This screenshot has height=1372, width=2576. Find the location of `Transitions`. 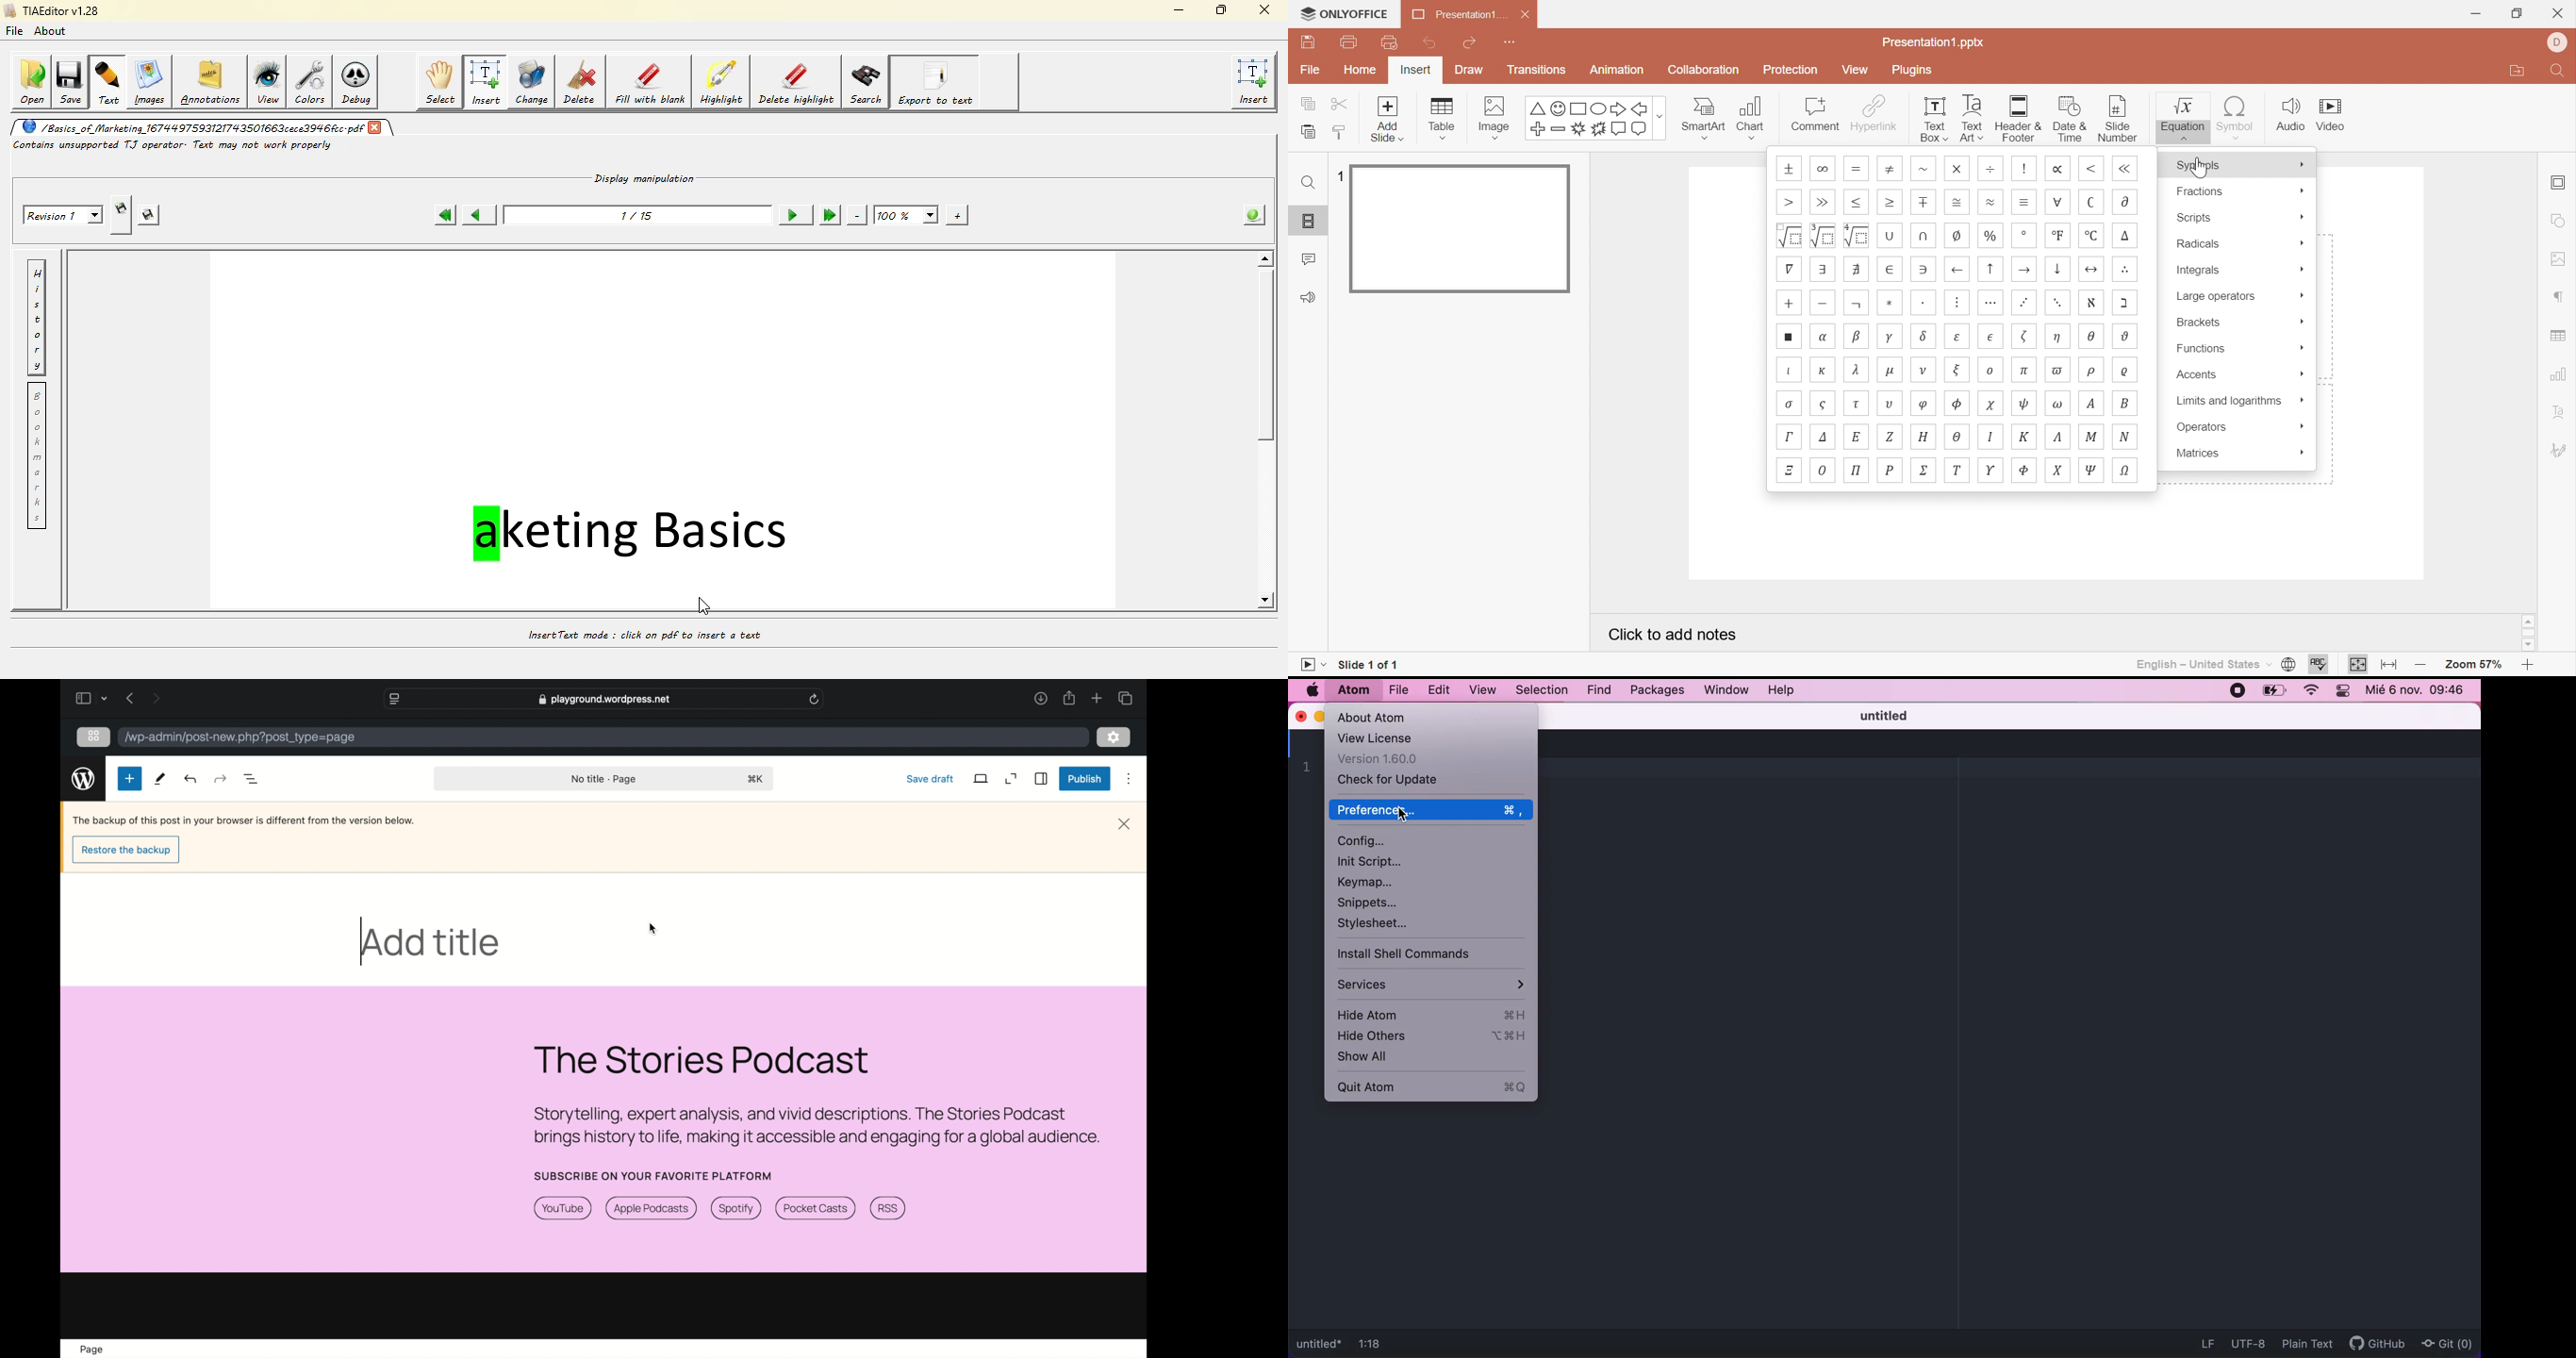

Transitions is located at coordinates (1537, 70).